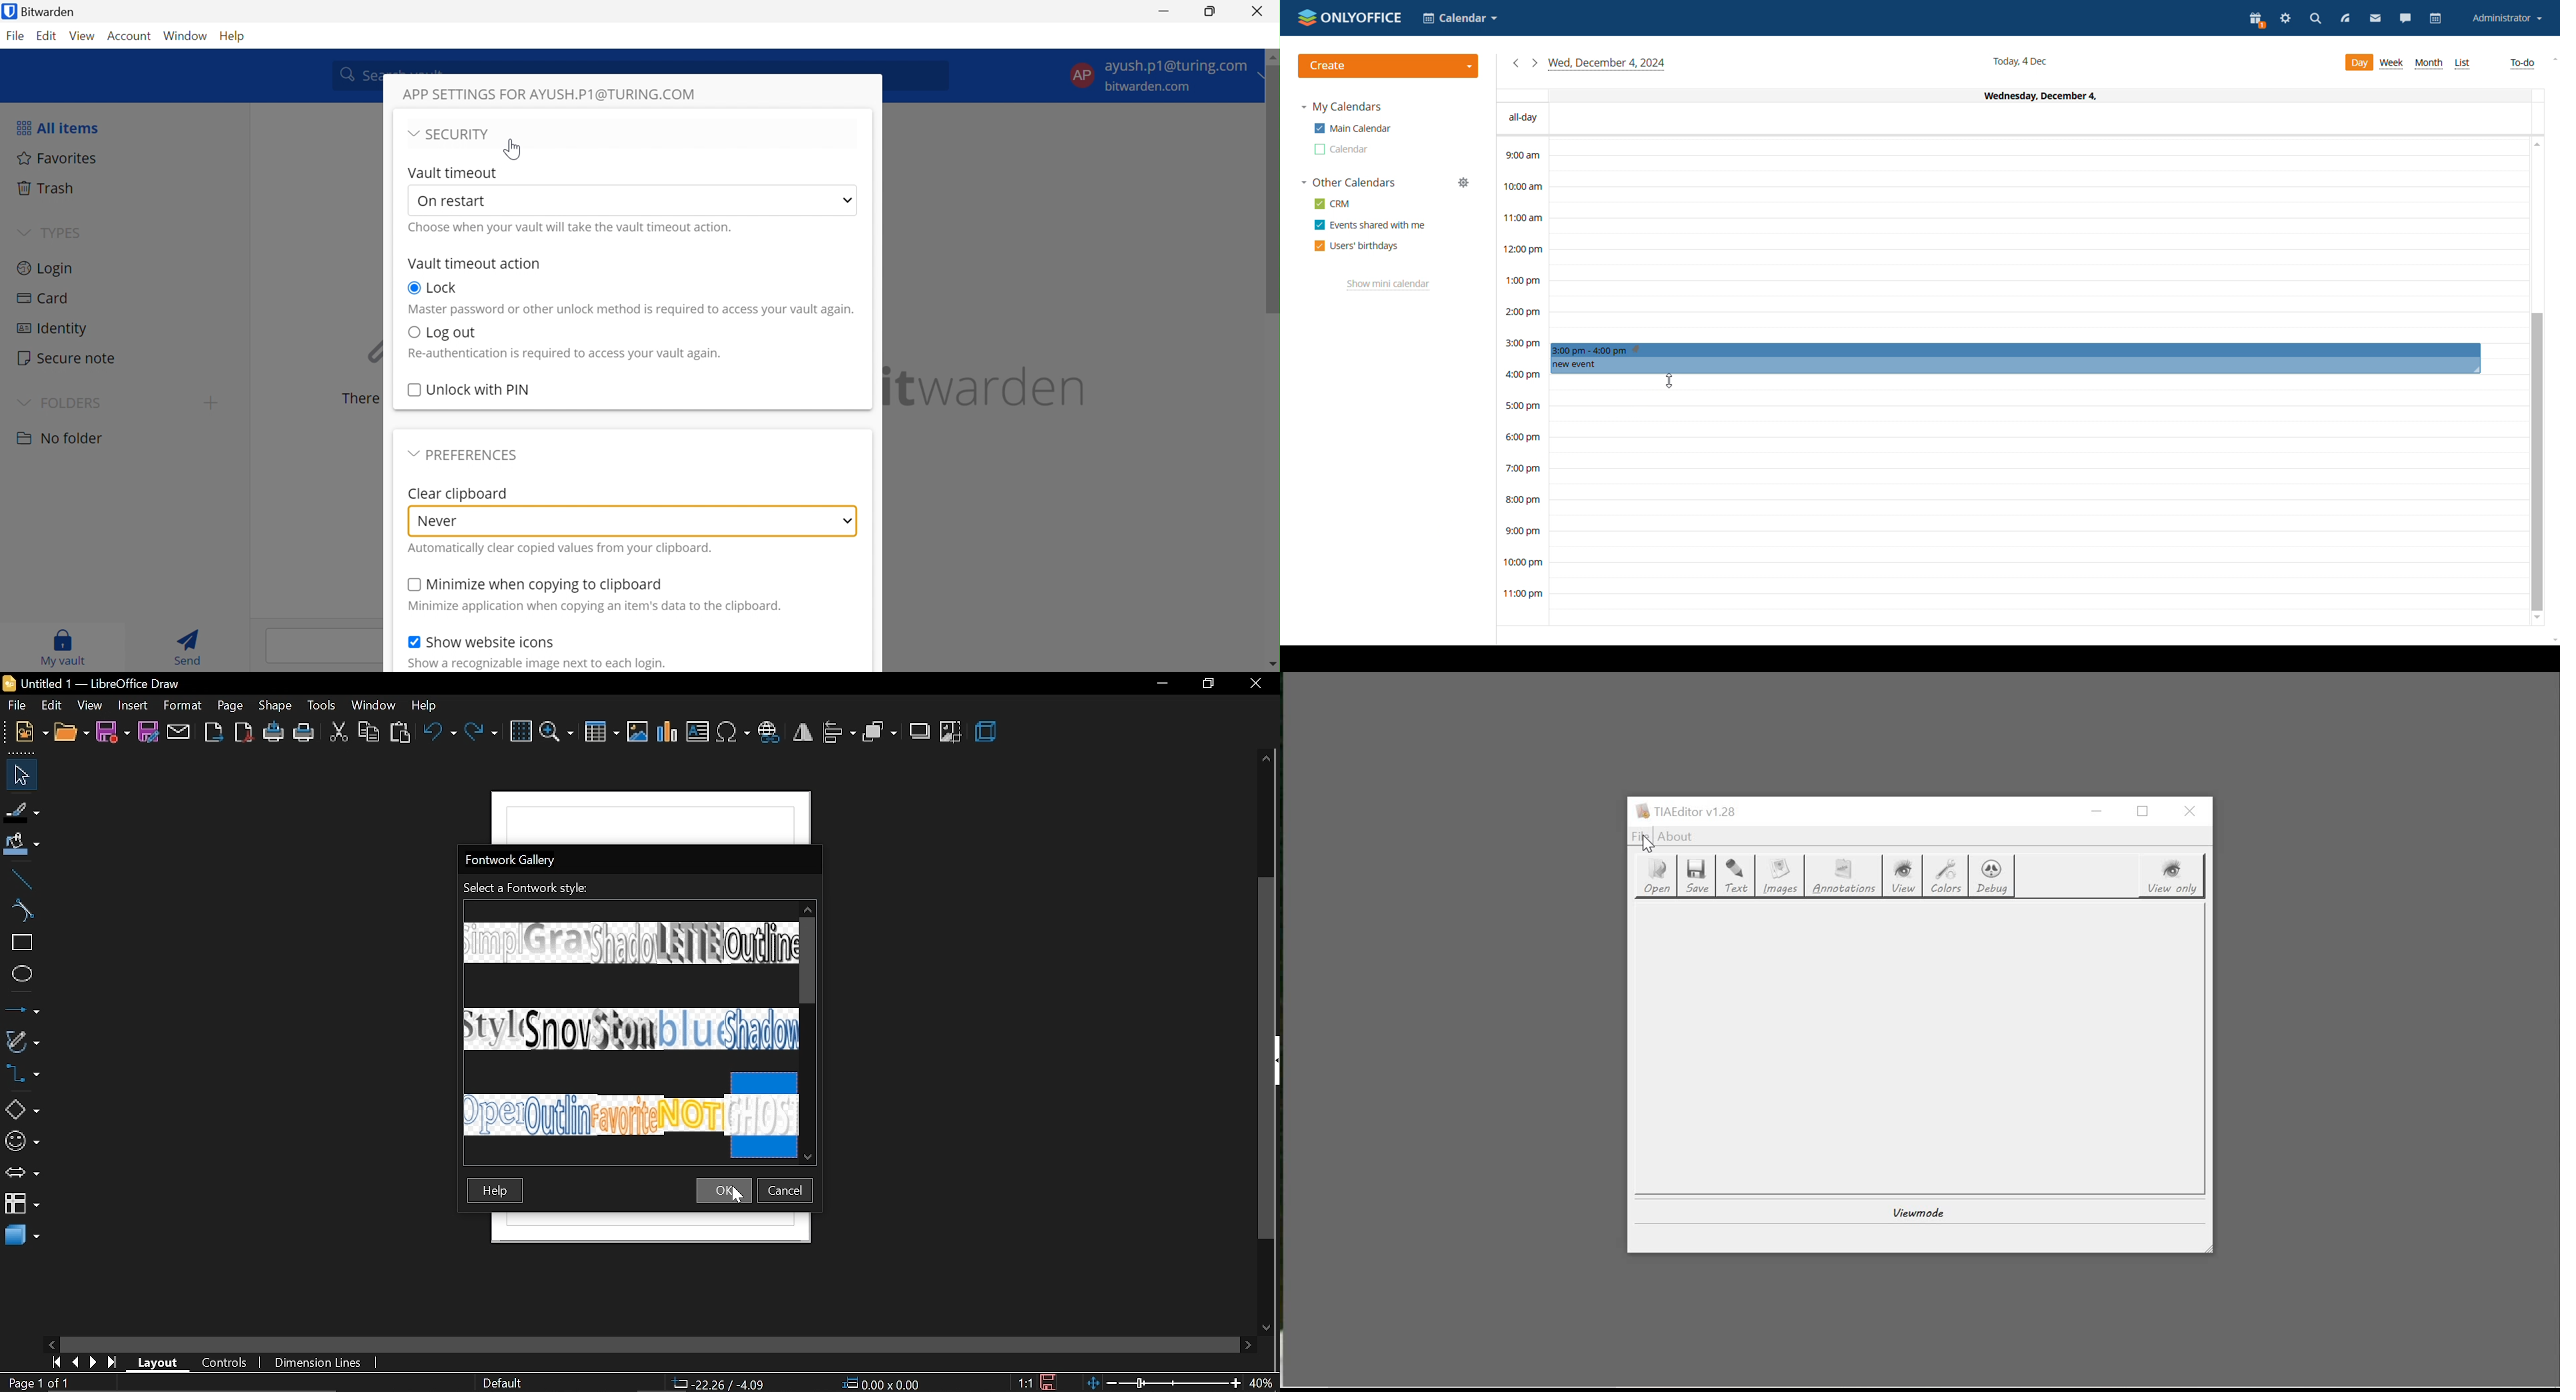  Describe the element at coordinates (2011, 95) in the screenshot. I see `date` at that location.